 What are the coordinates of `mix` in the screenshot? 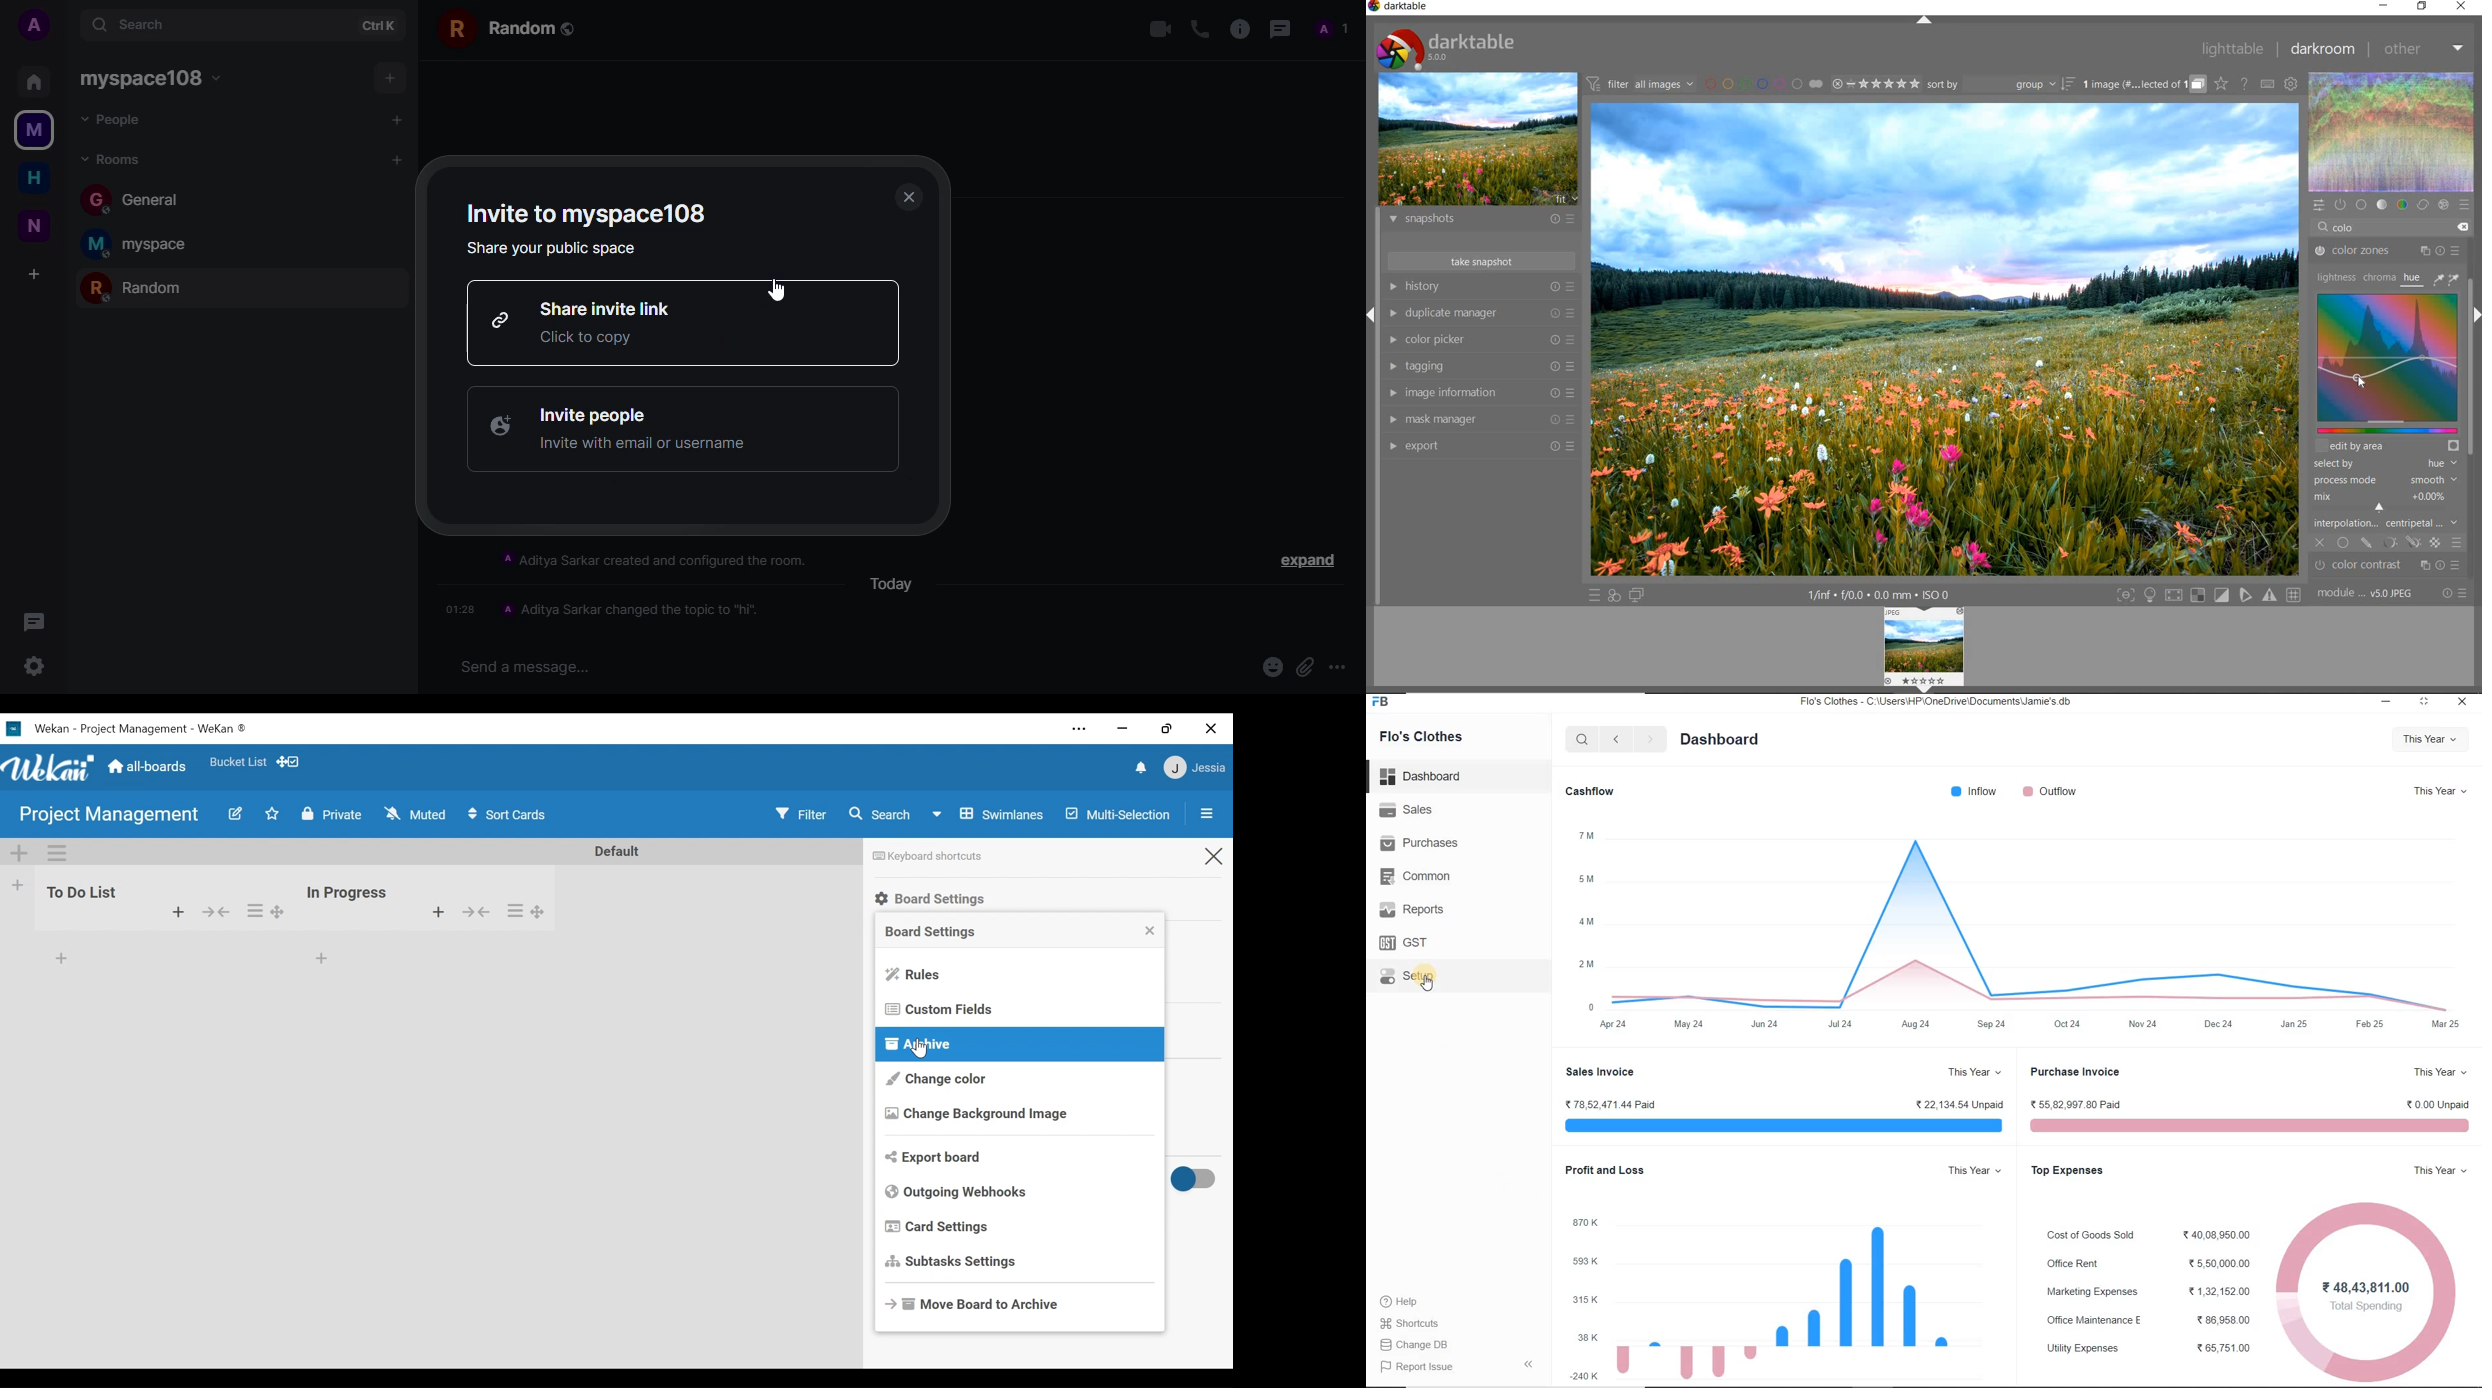 It's located at (2388, 502).